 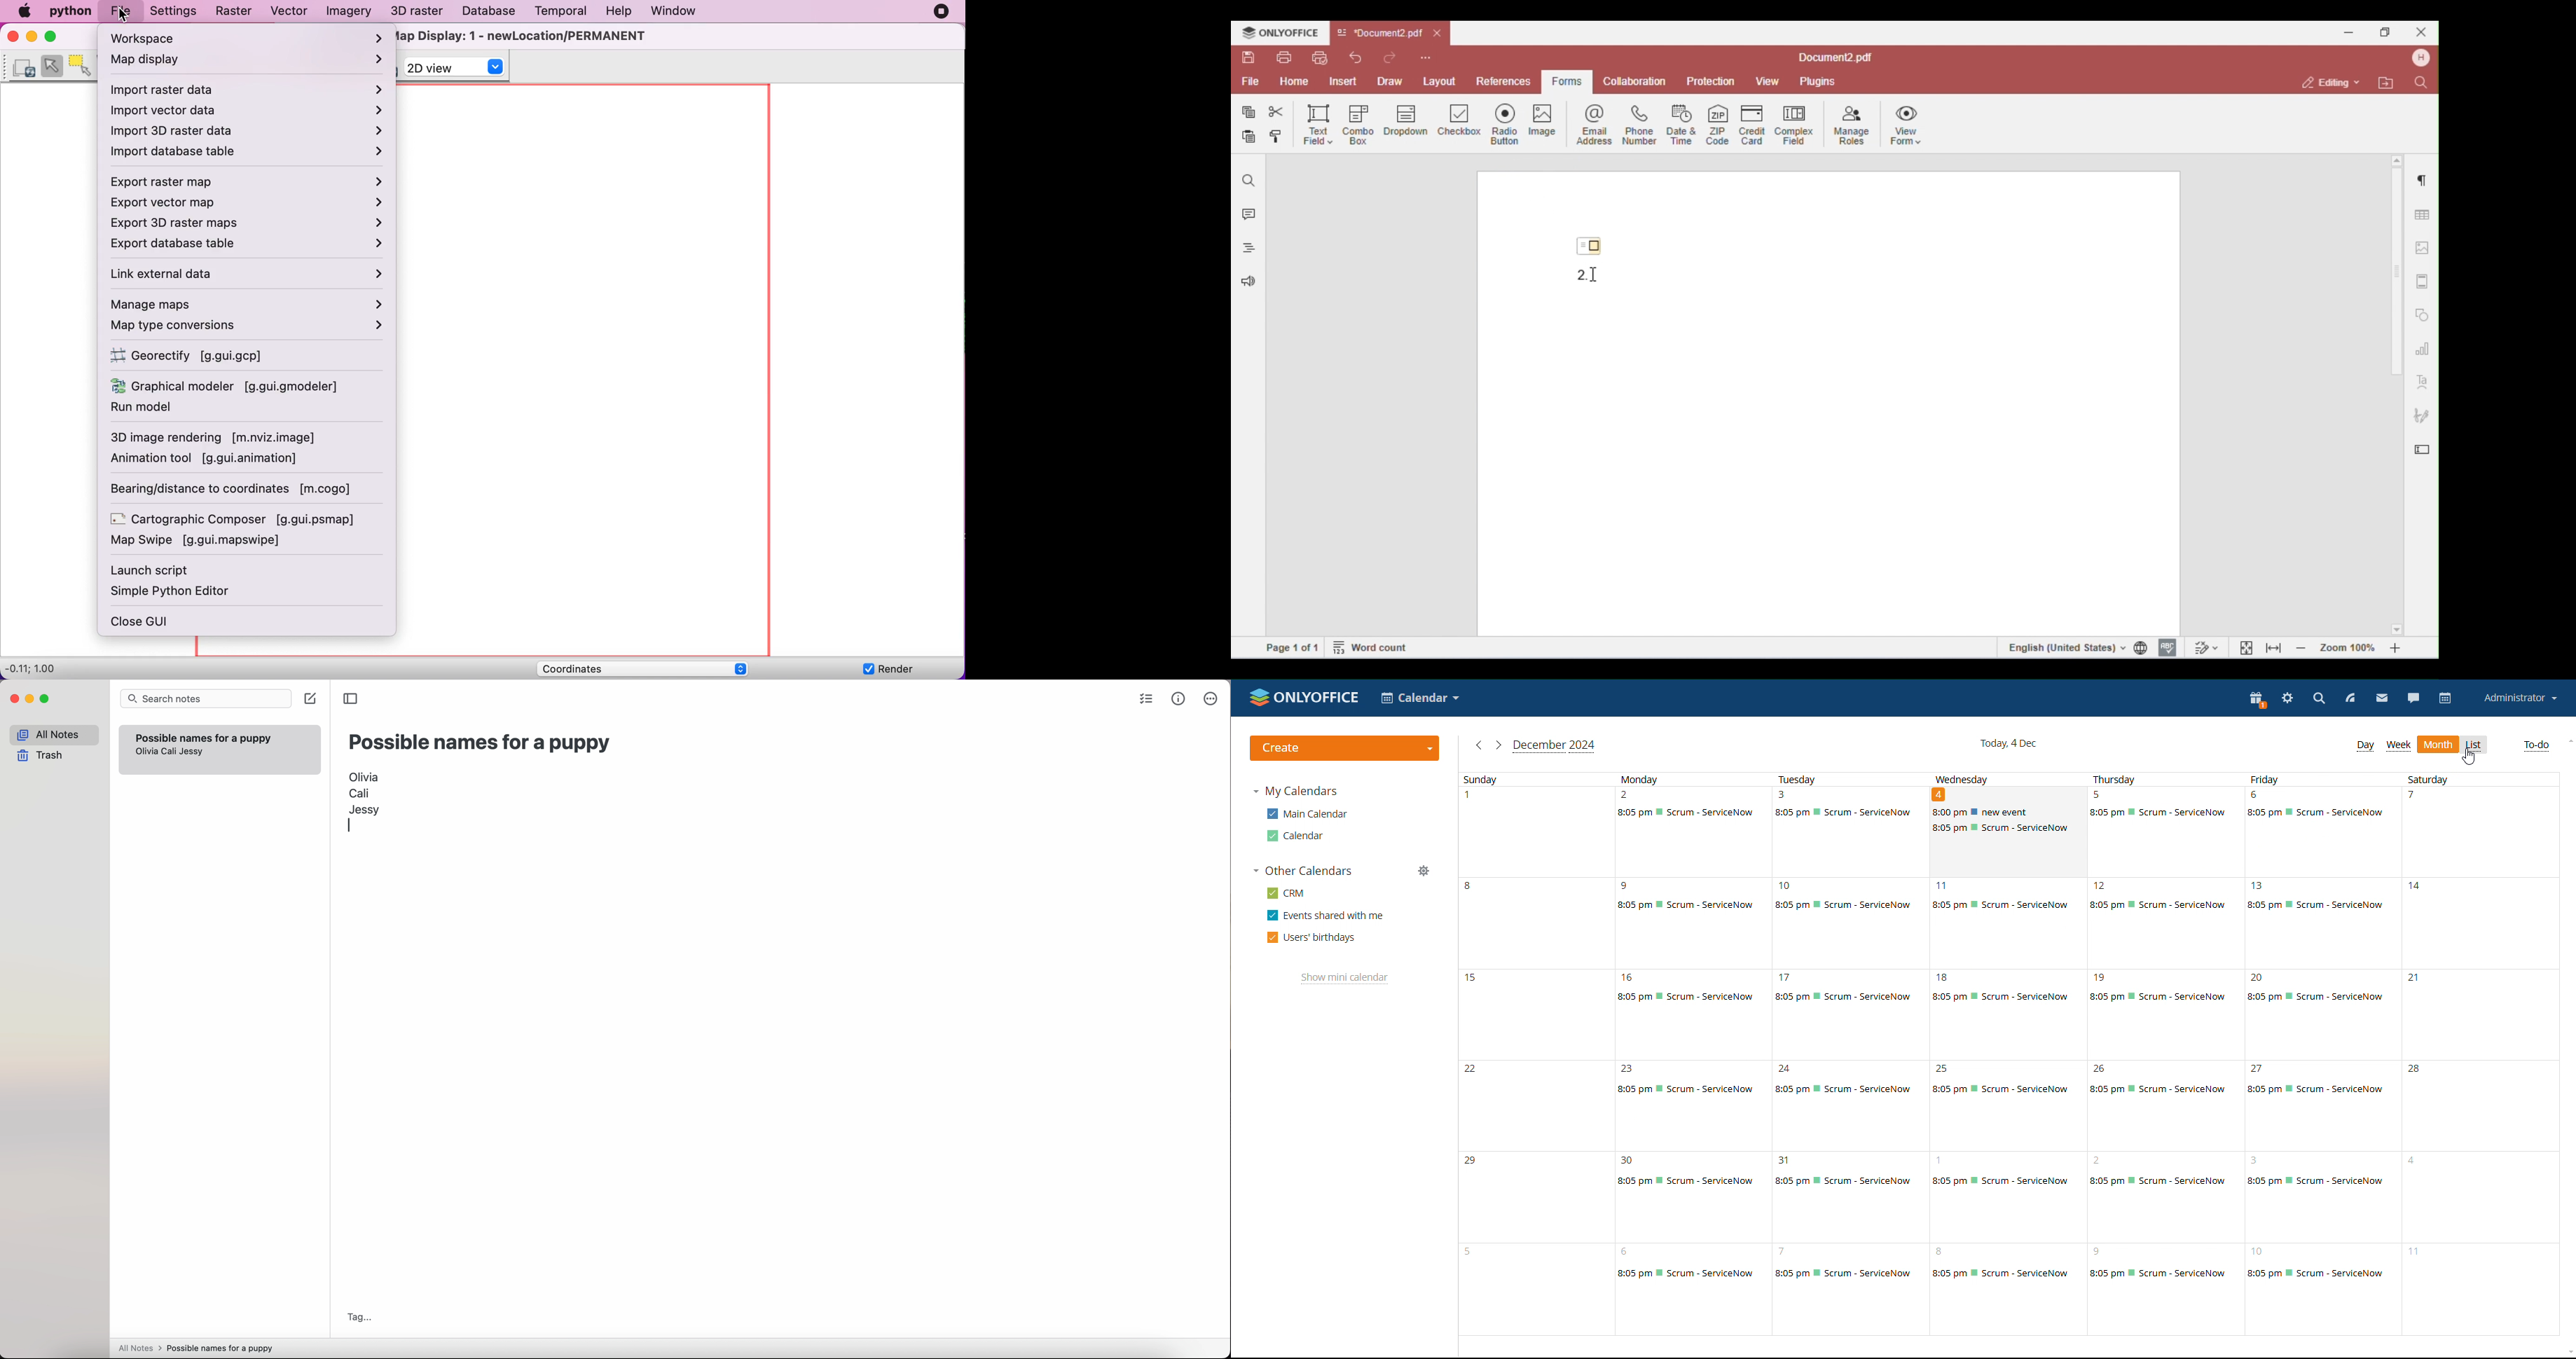 I want to click on olivia, so click(x=148, y=752).